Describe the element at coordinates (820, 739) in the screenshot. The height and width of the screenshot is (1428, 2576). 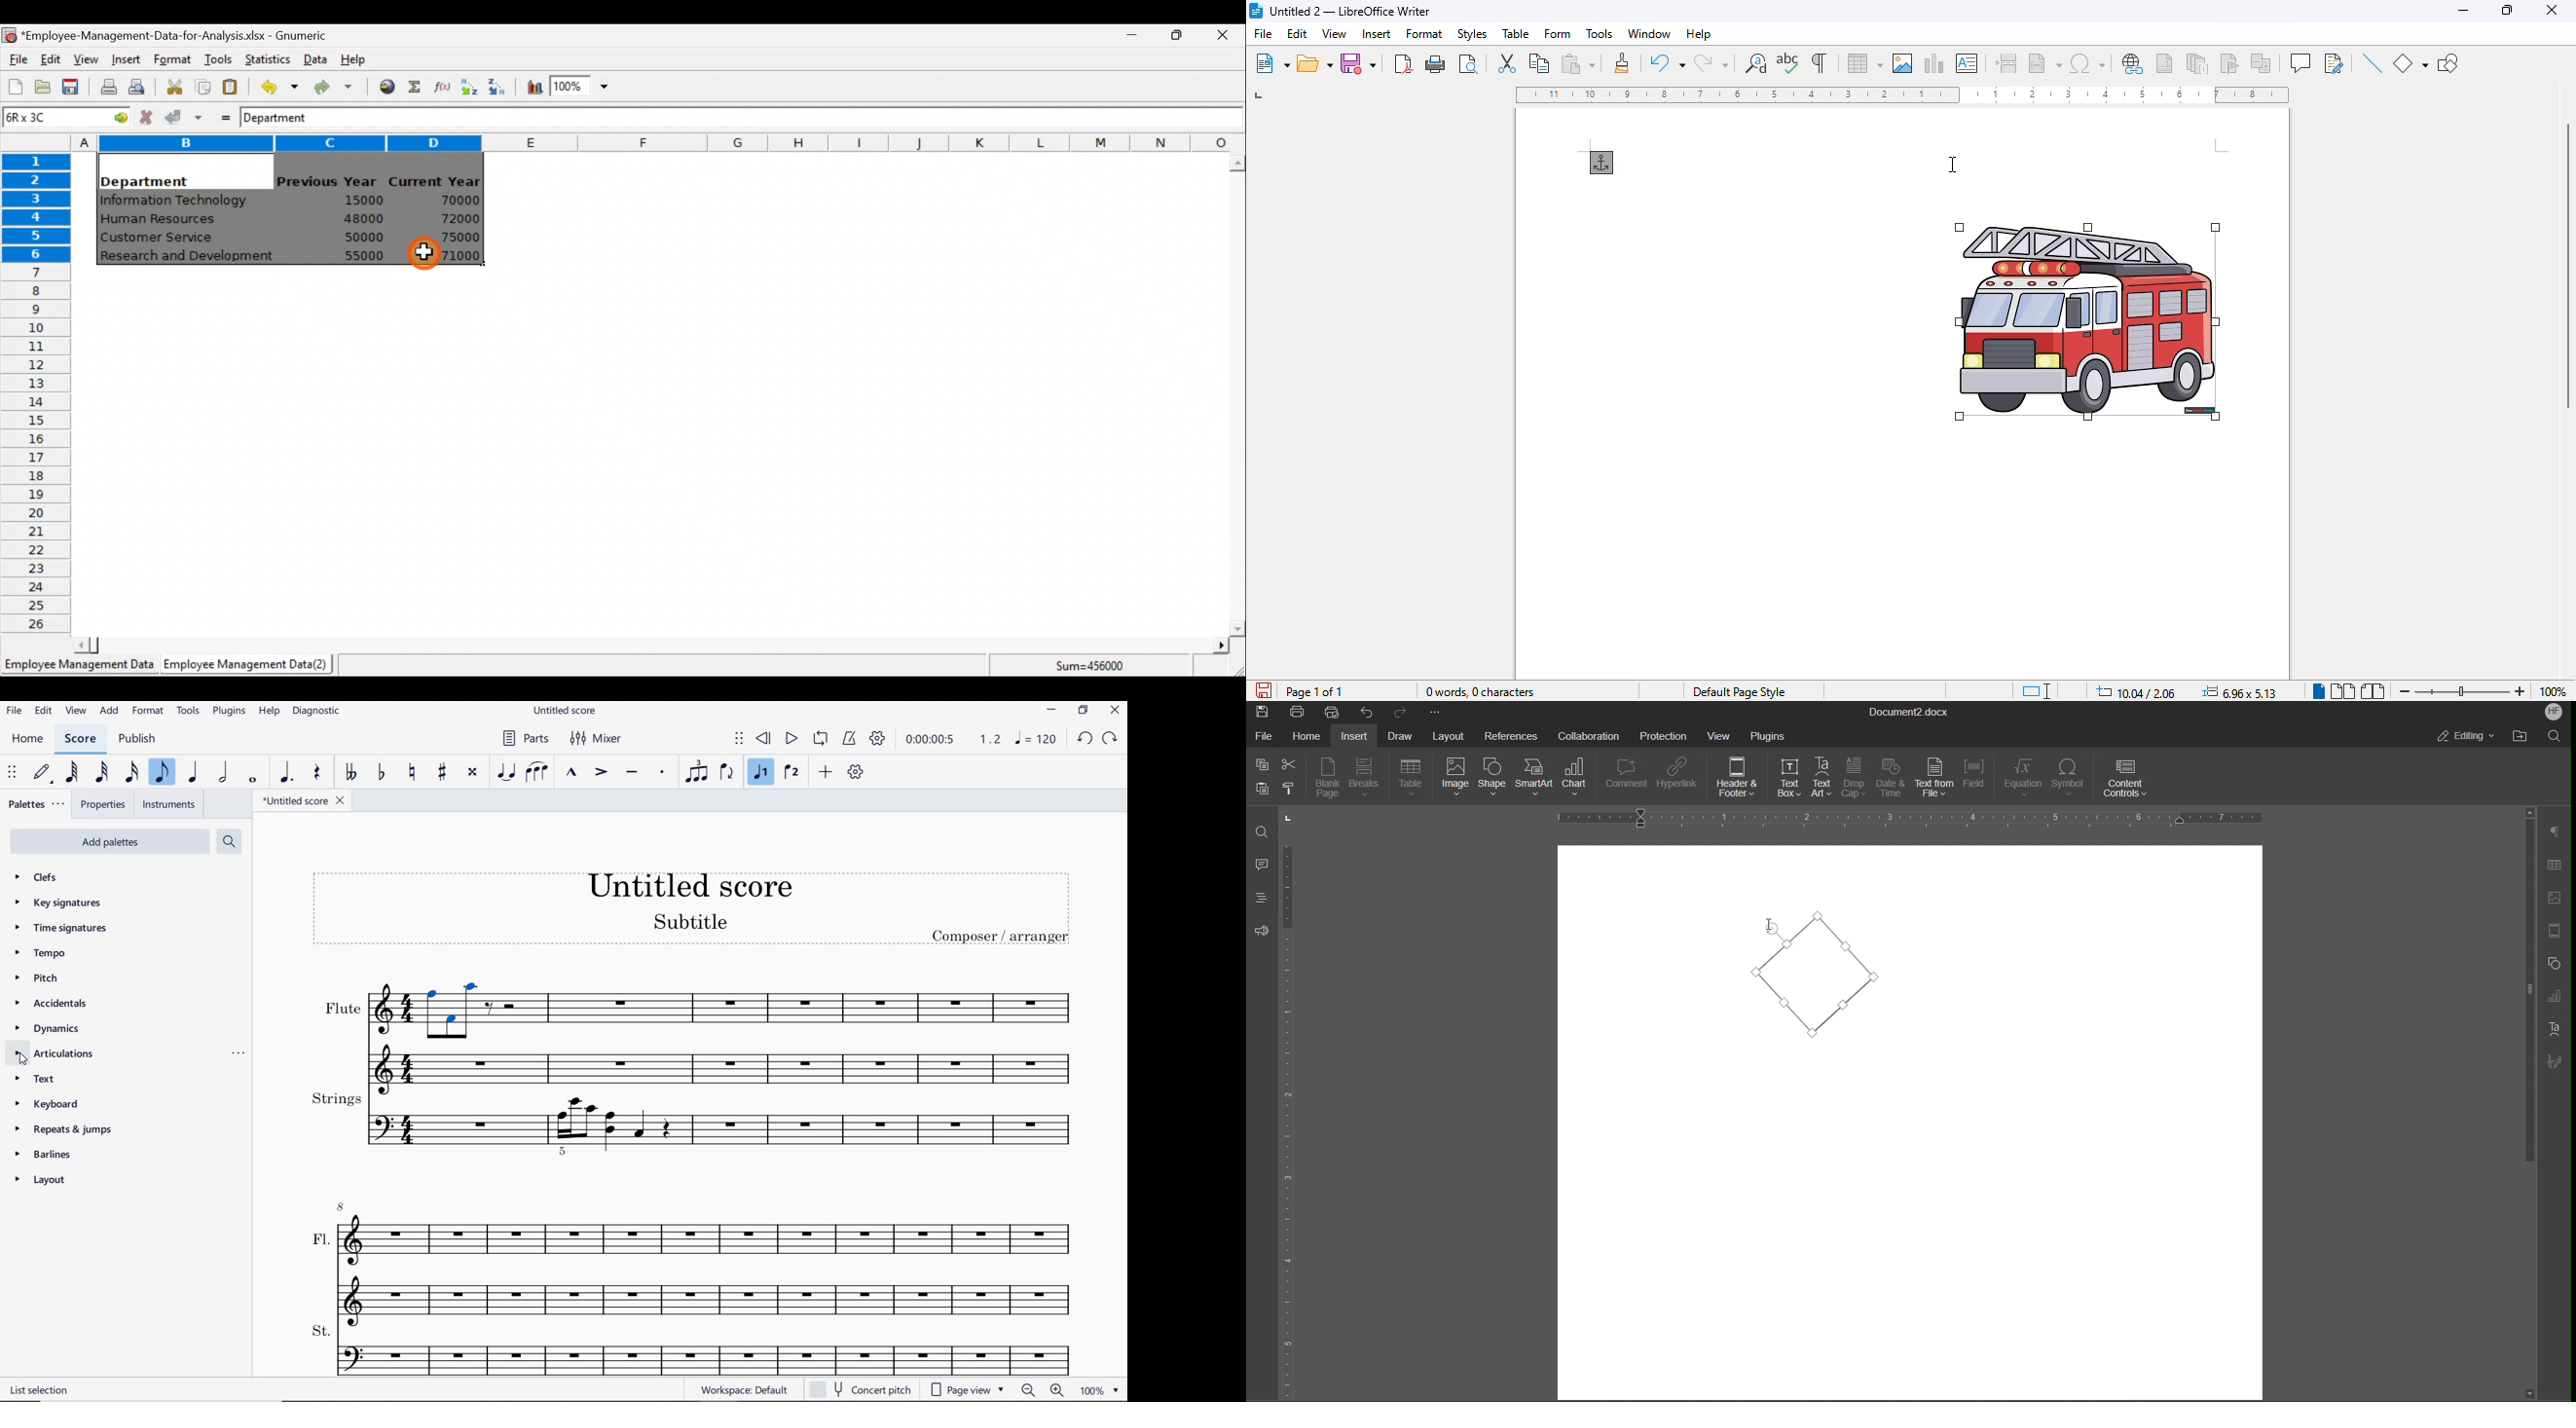
I see `LOOP PLAYBACK` at that location.